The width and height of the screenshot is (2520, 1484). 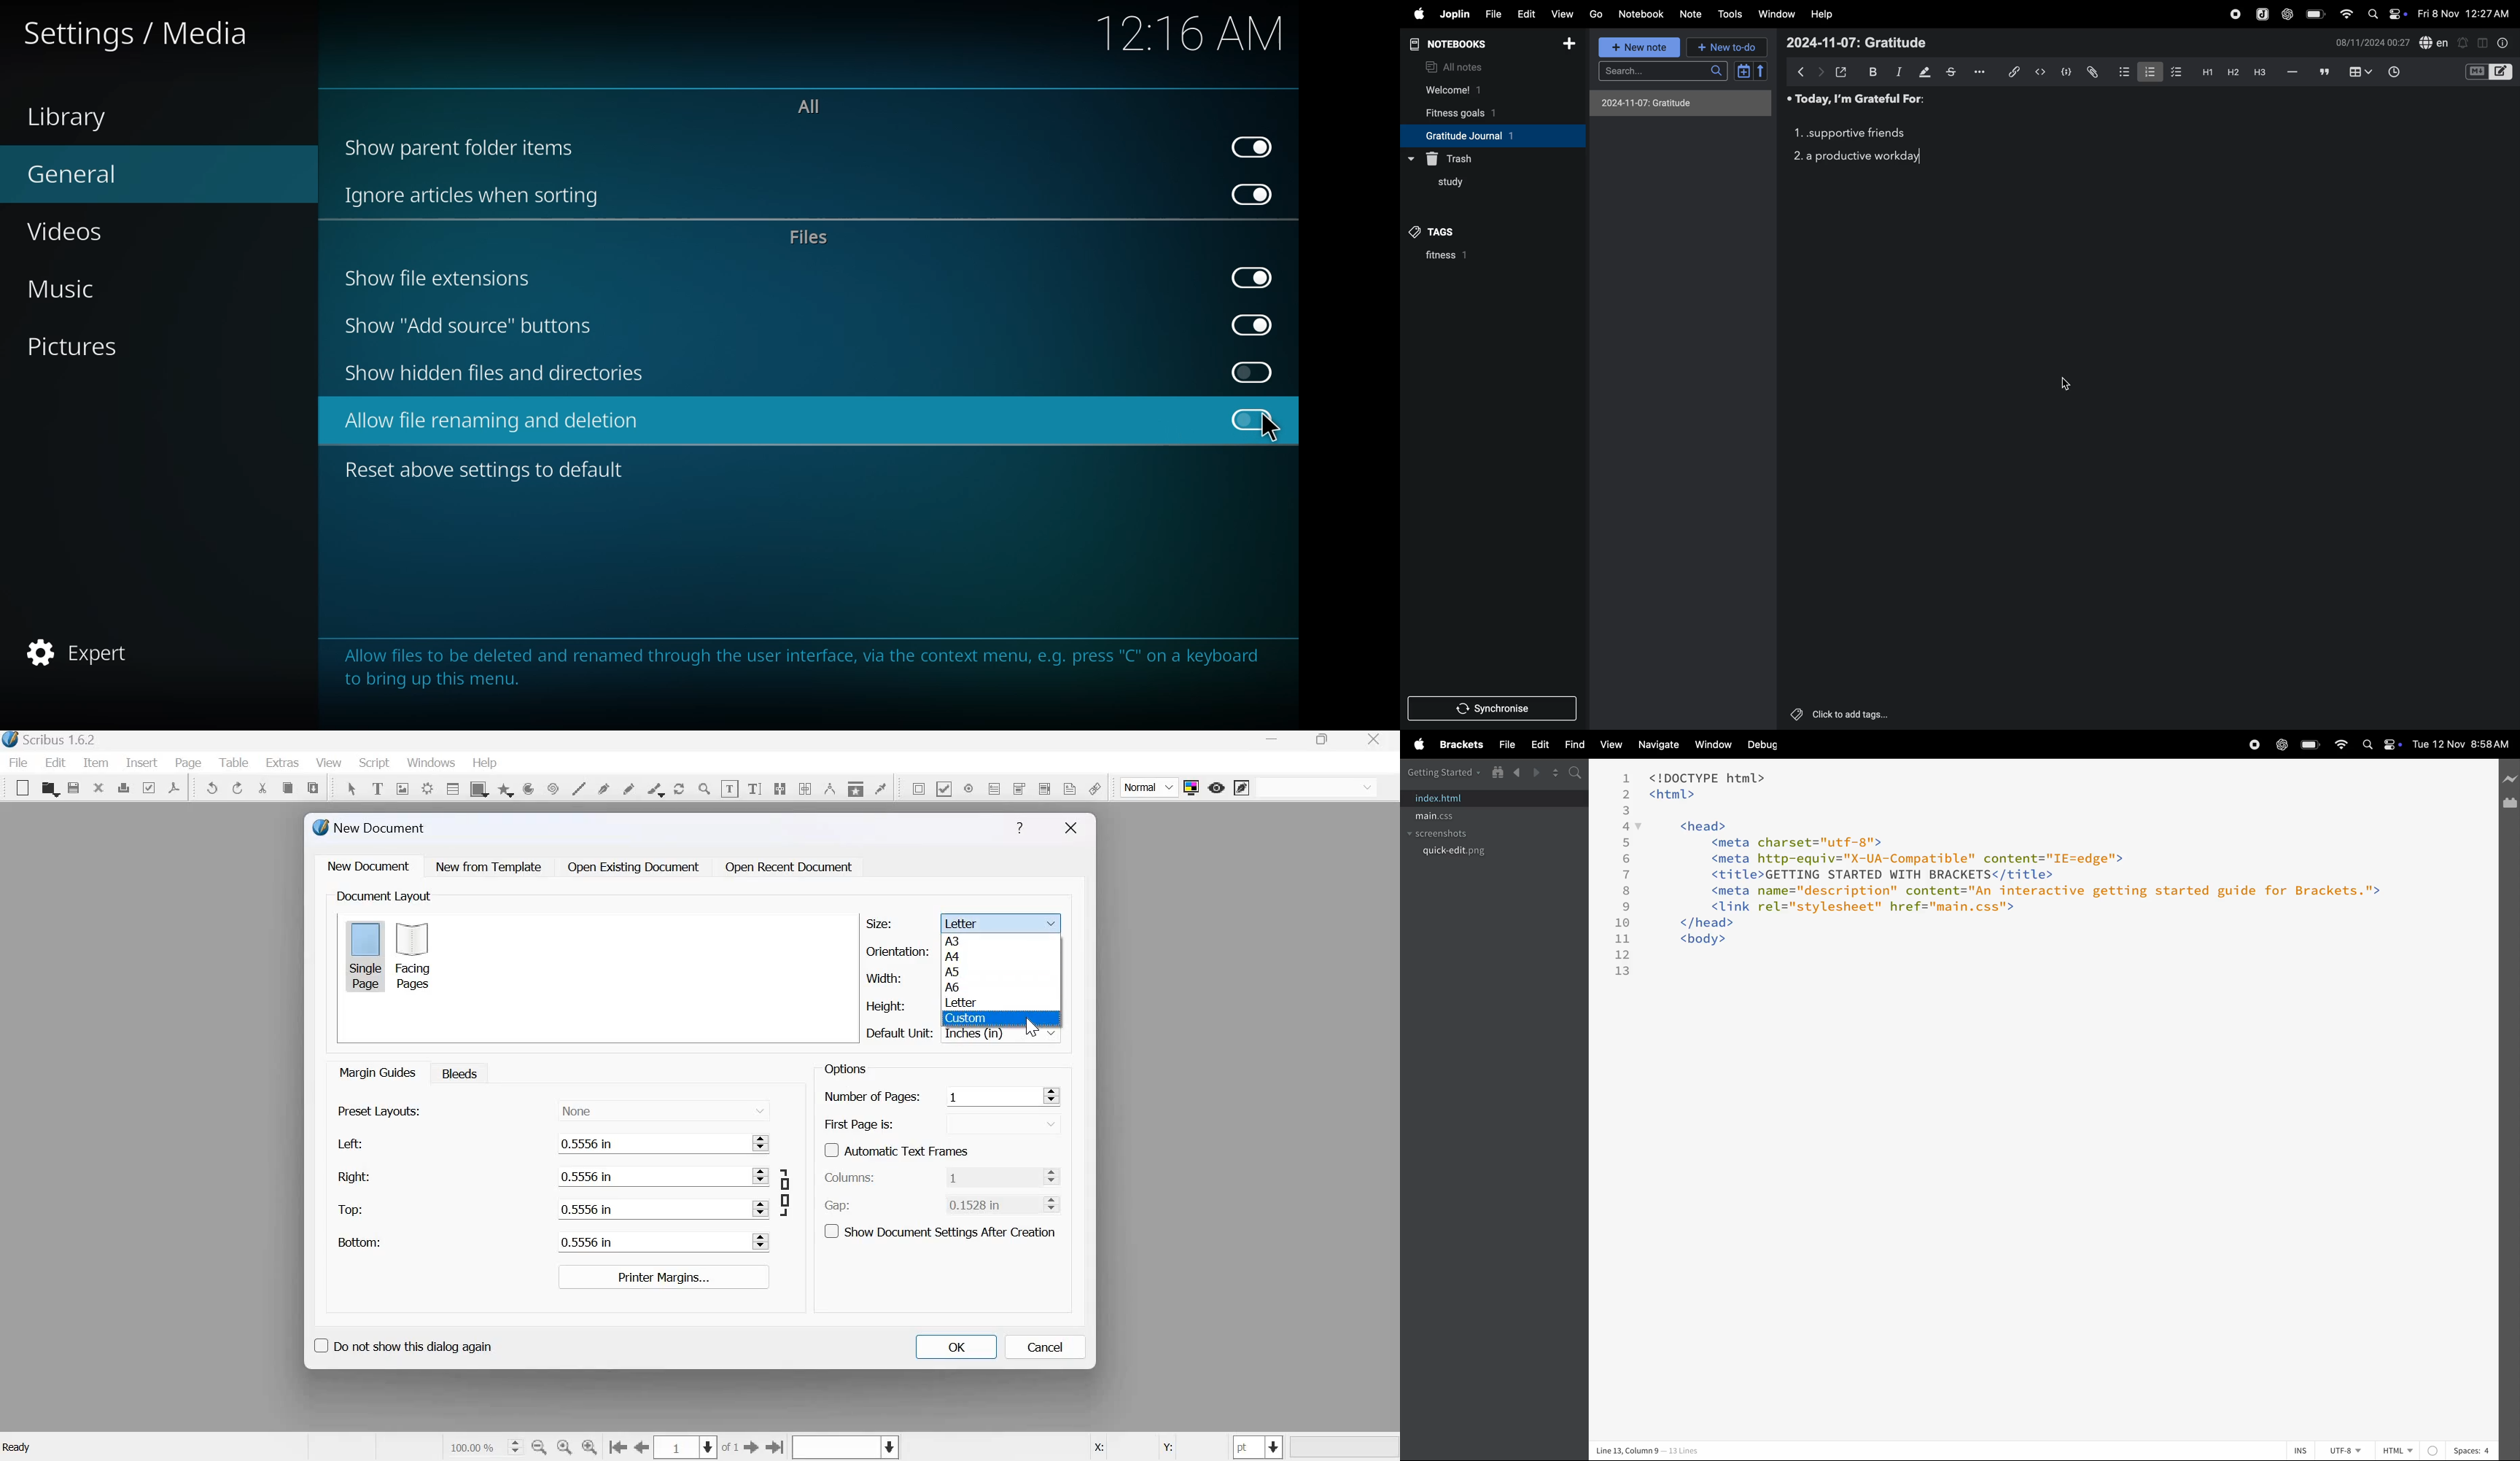 What do you see at coordinates (645, 1176) in the screenshot?
I see `0.5556 in` at bounding box center [645, 1176].